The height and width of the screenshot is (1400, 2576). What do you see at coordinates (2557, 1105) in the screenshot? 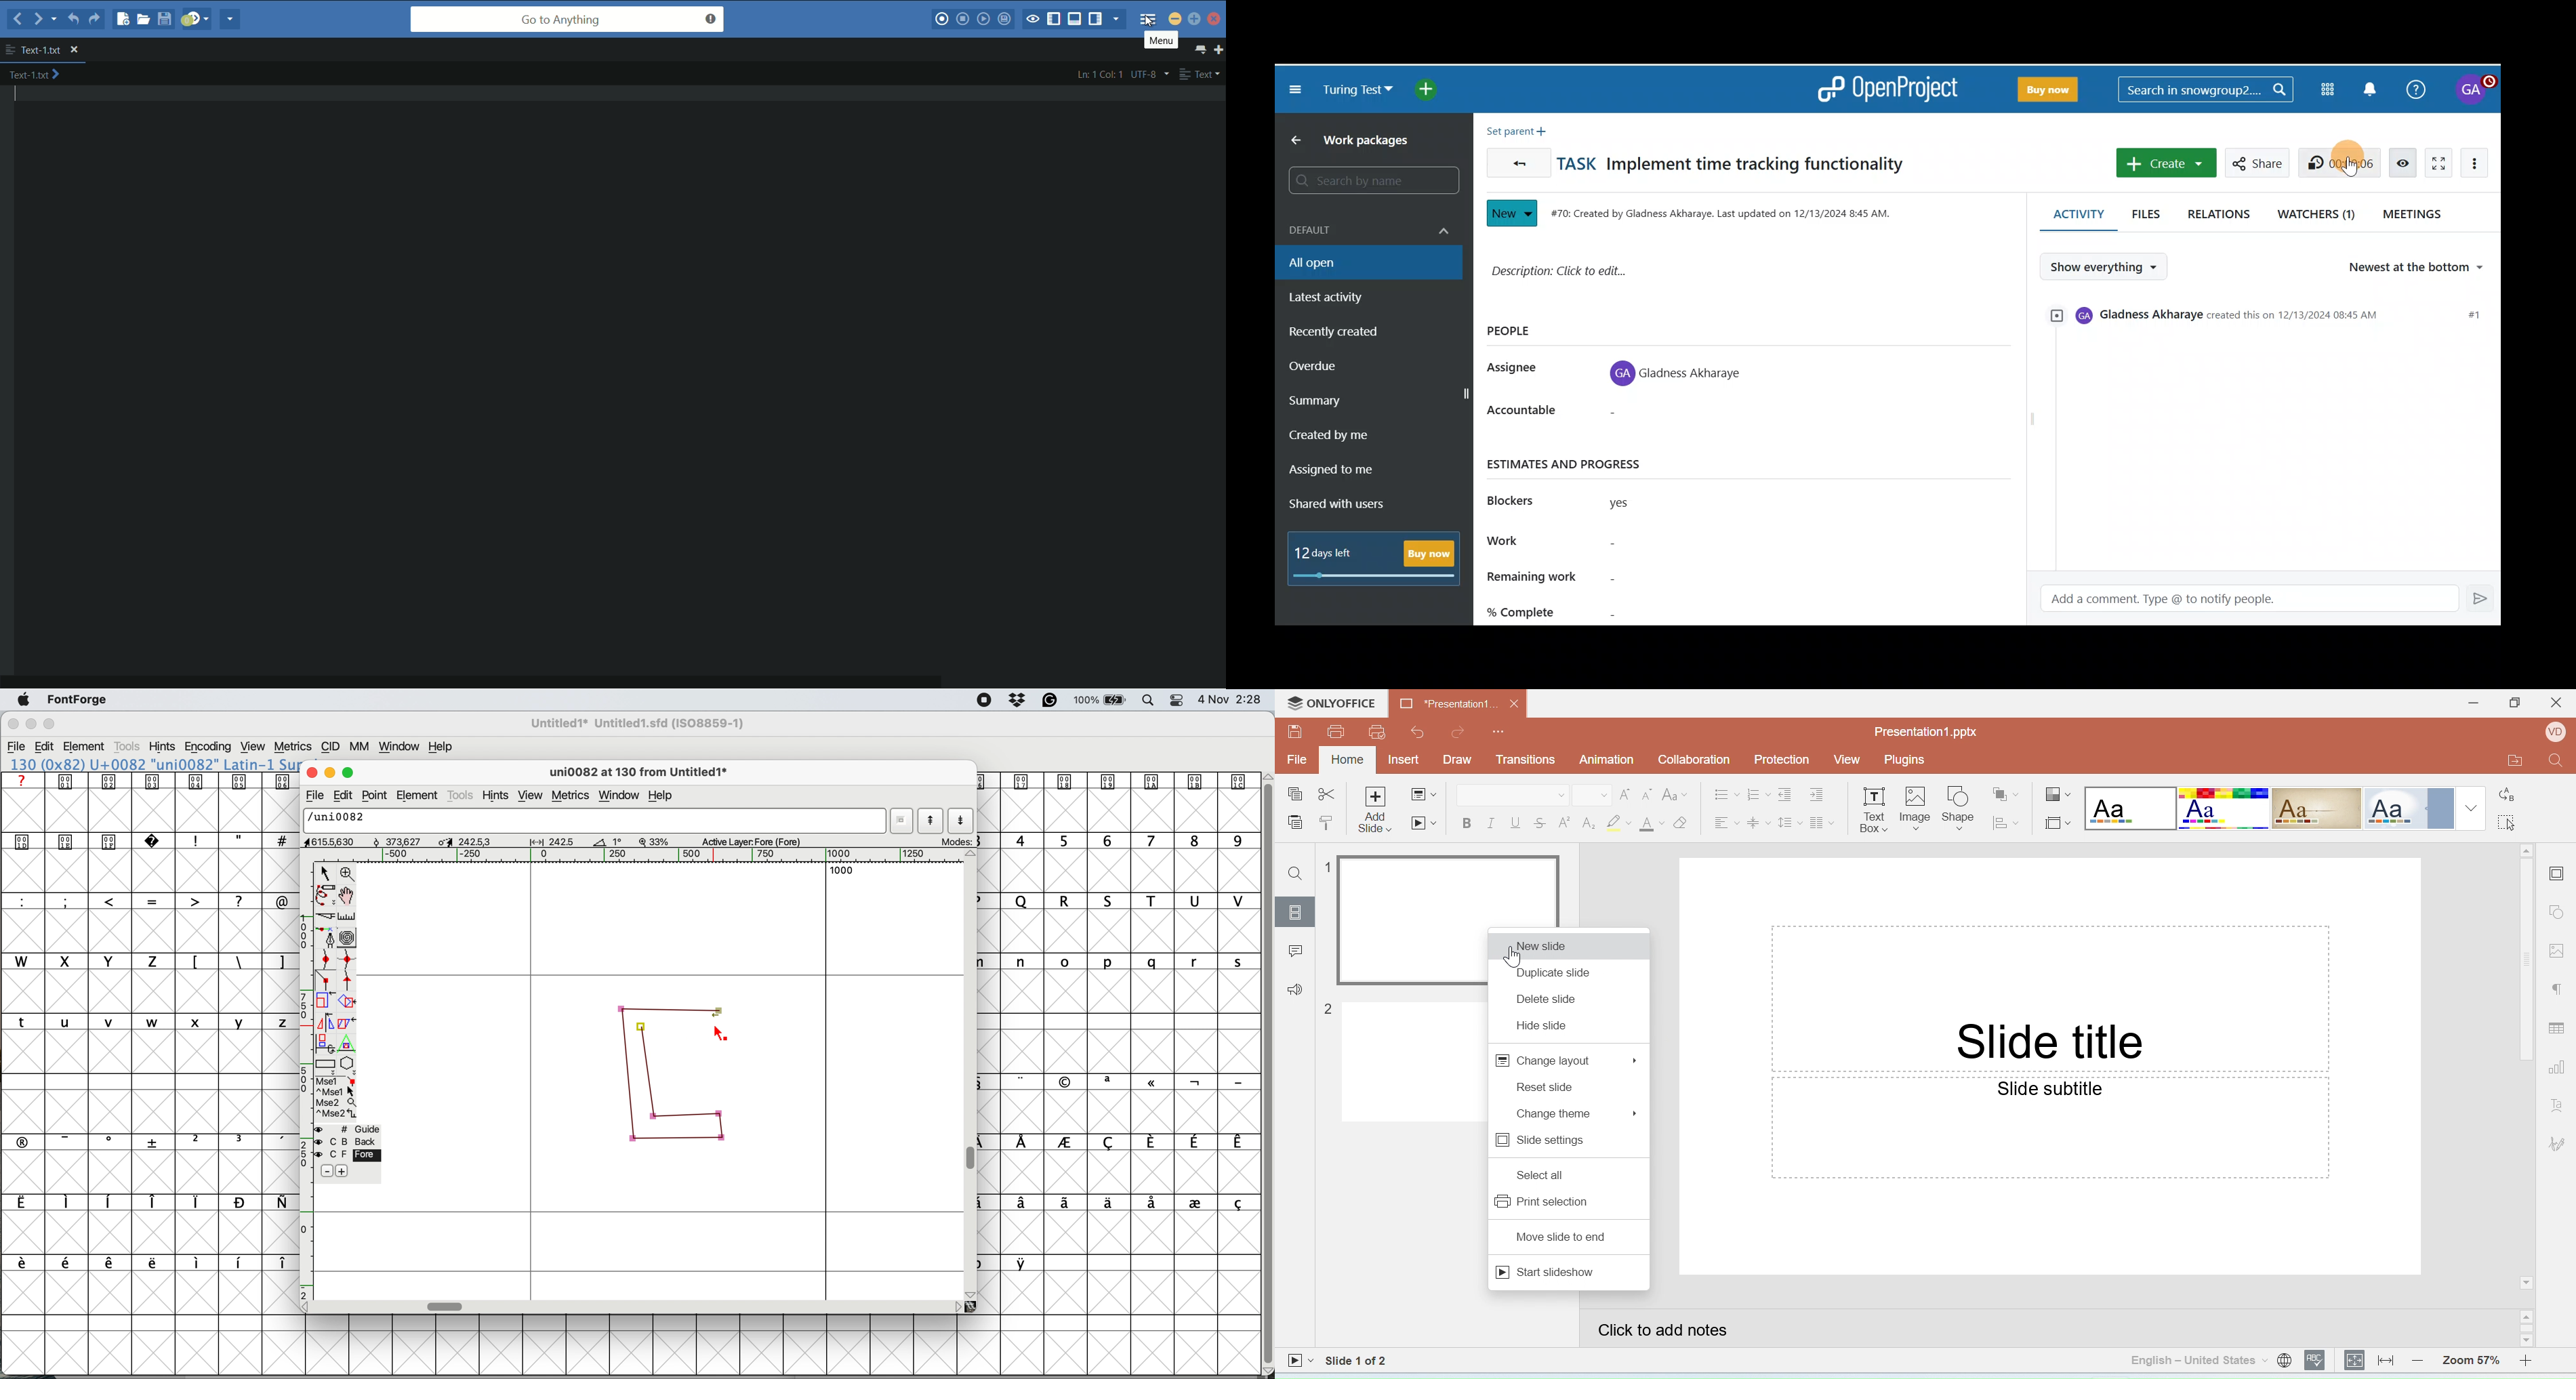
I see `Text art settings` at bounding box center [2557, 1105].